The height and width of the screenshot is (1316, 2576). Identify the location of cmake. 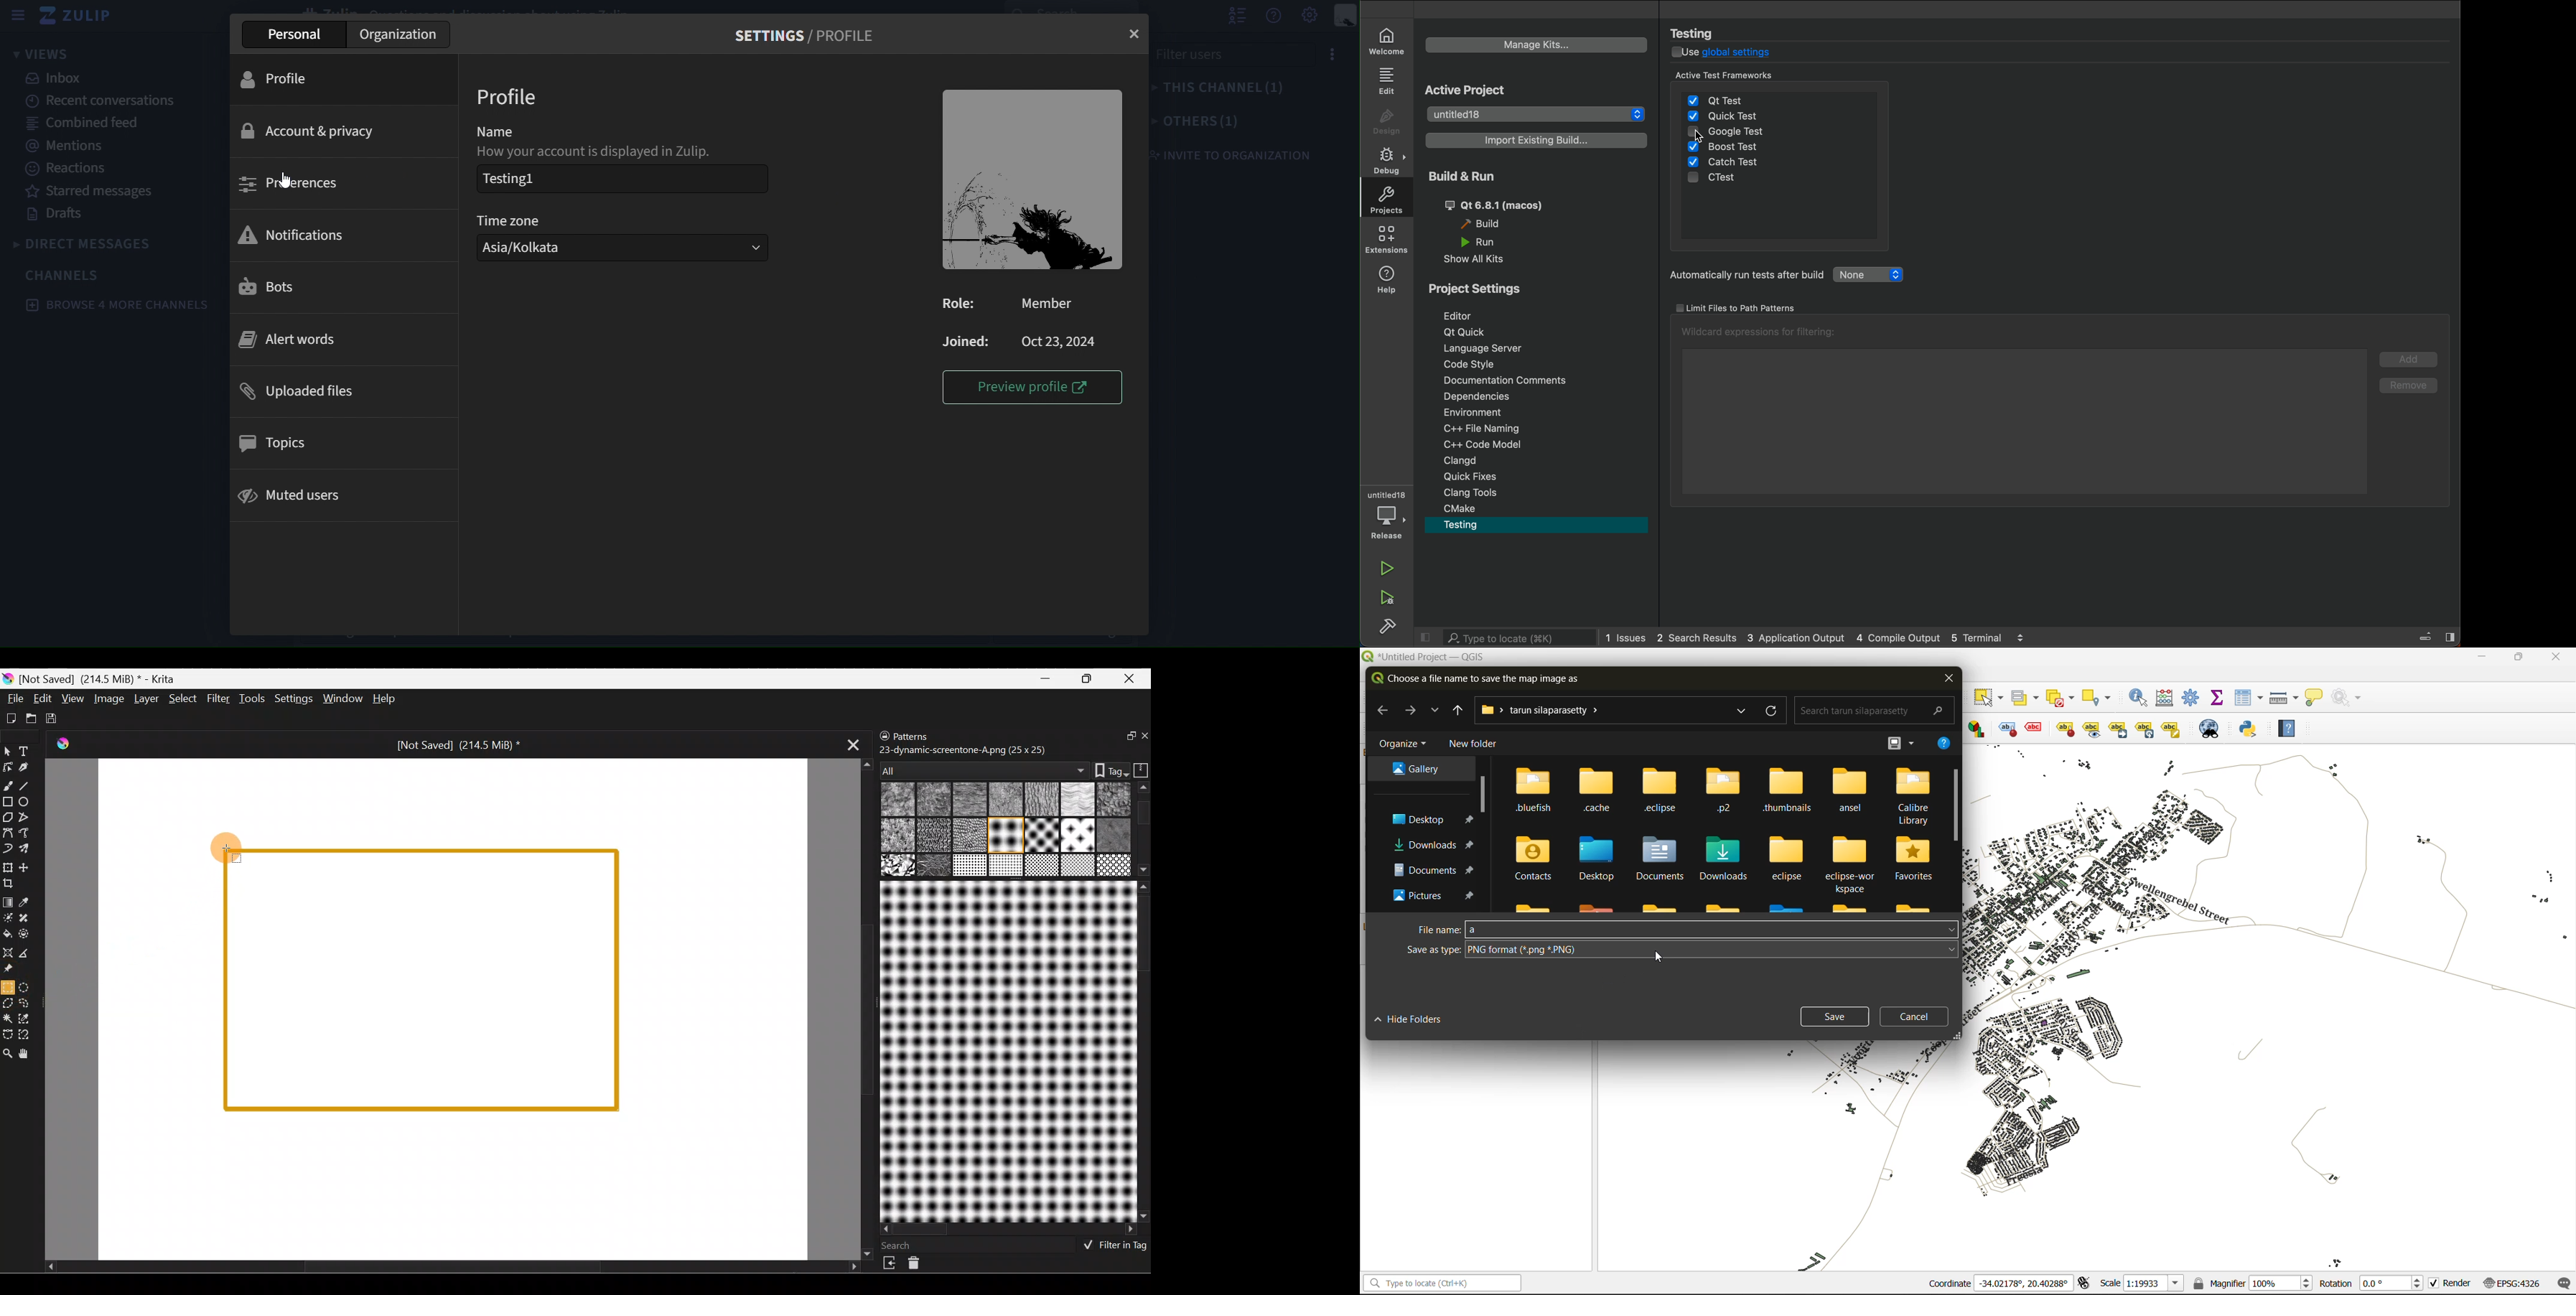
(1537, 510).